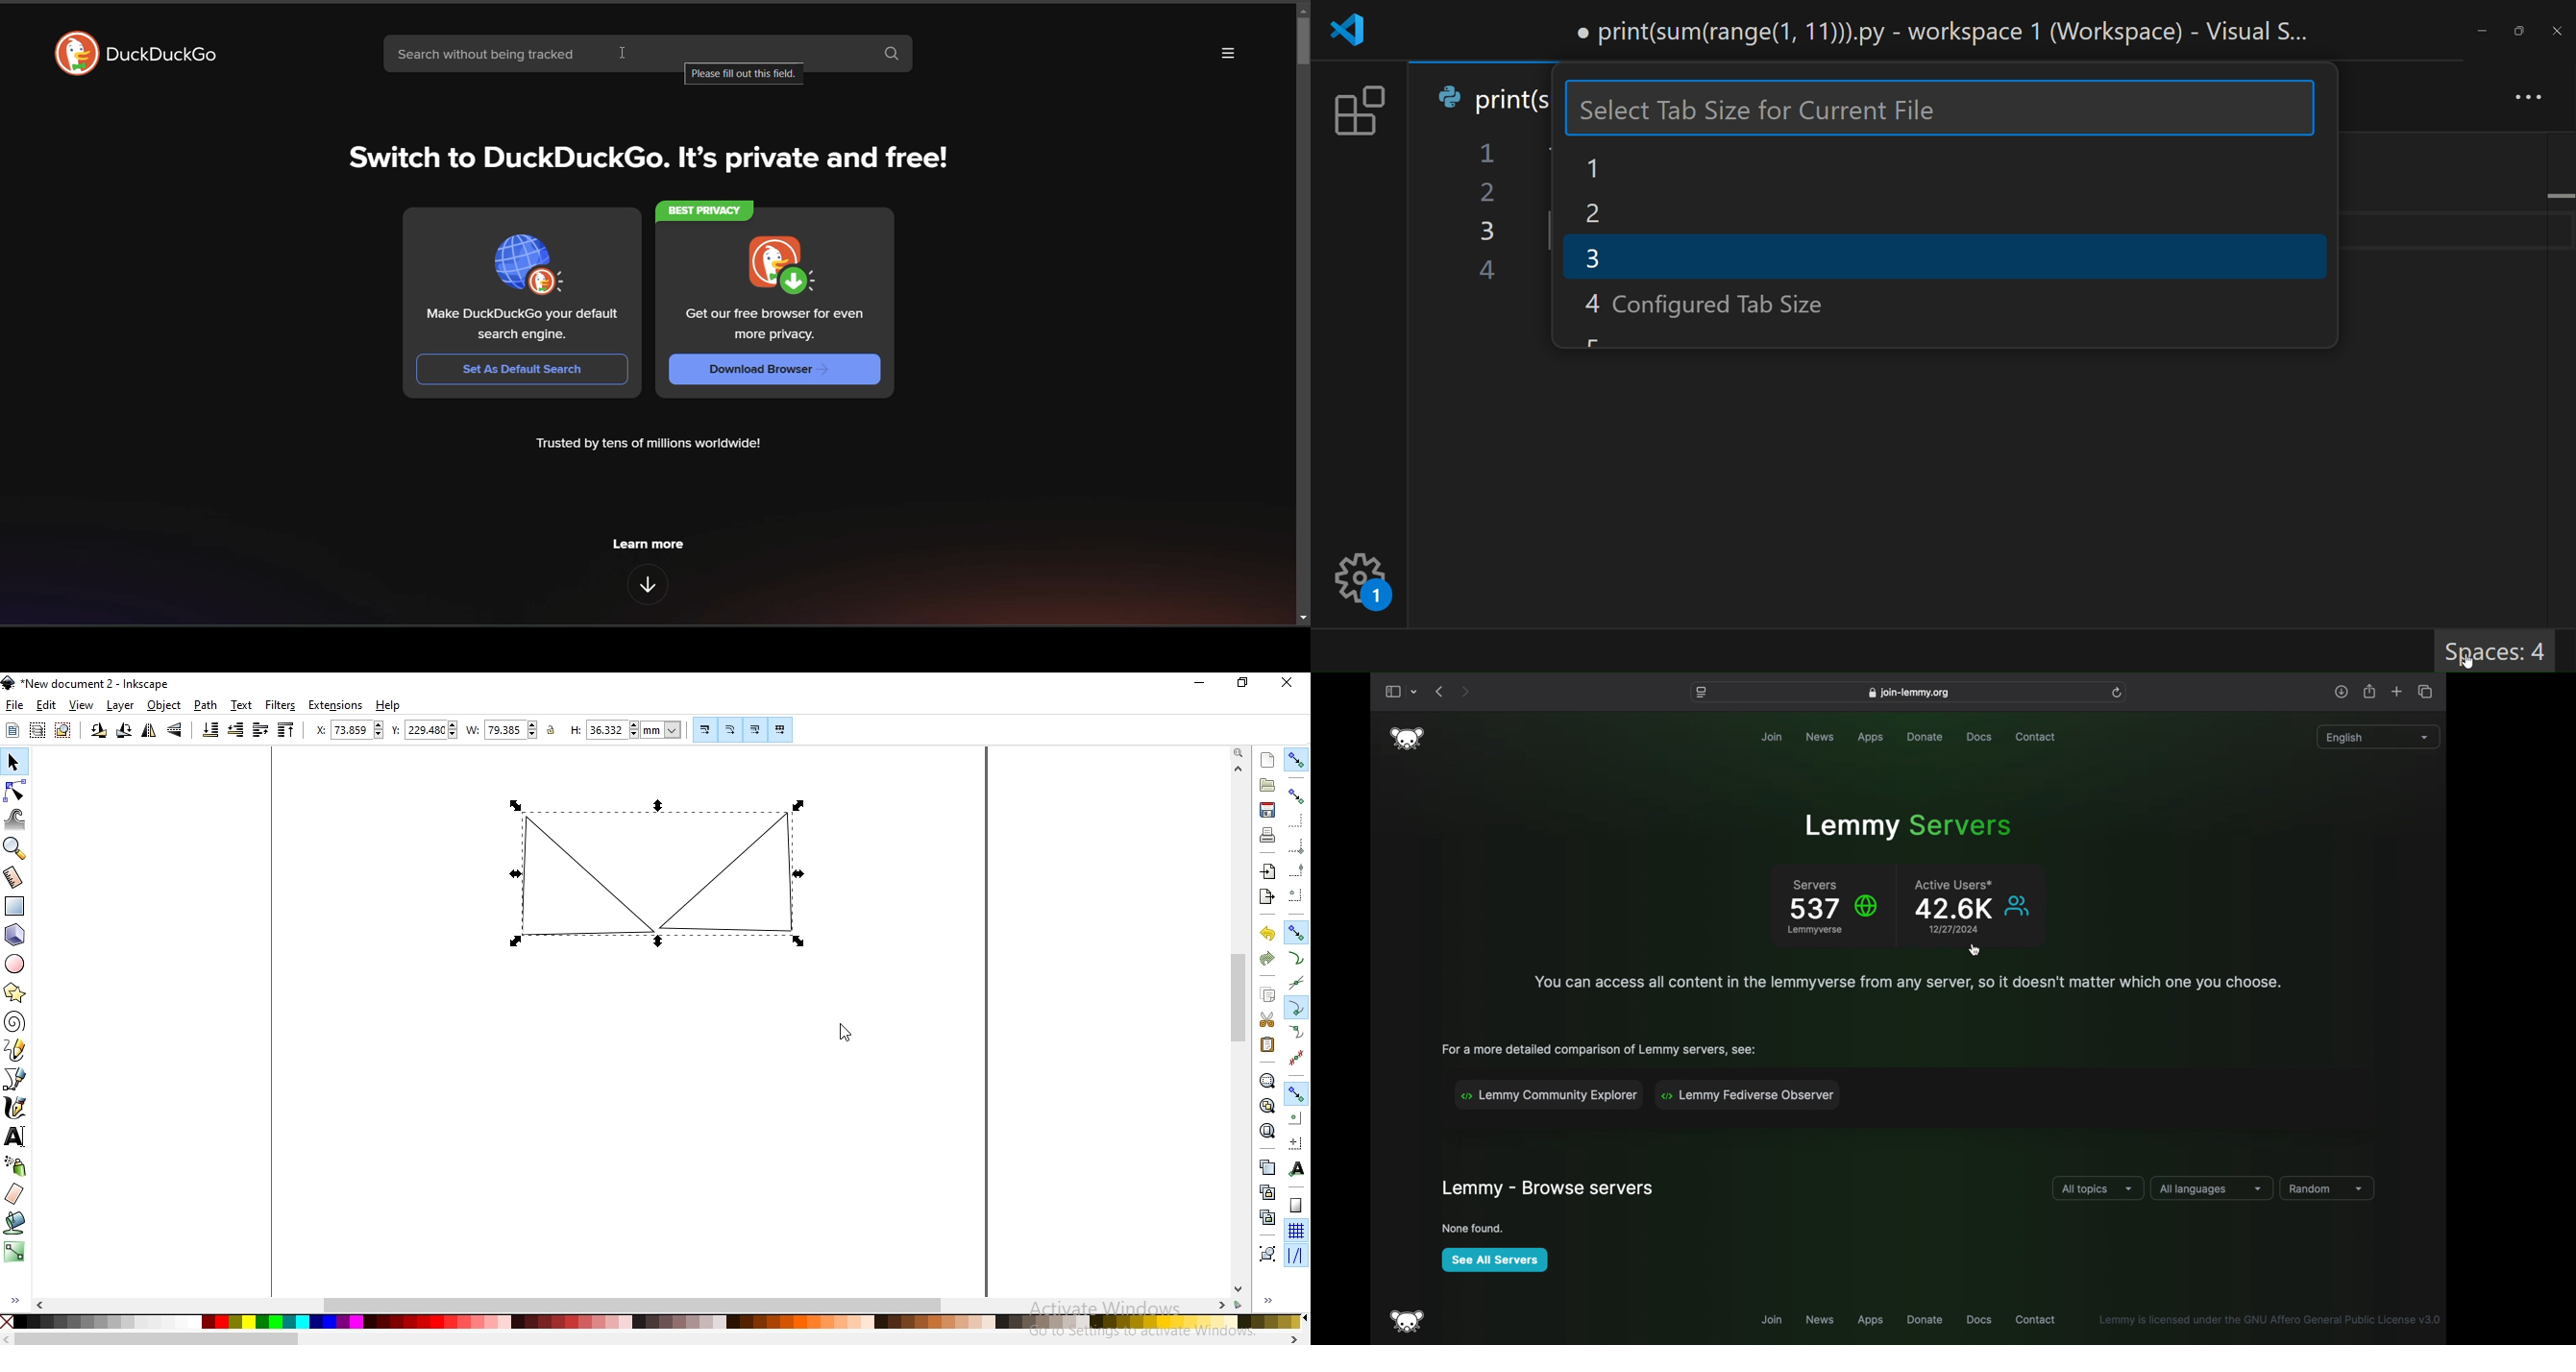 The height and width of the screenshot is (1372, 2576). I want to click on 12/27/2024, so click(1948, 928).